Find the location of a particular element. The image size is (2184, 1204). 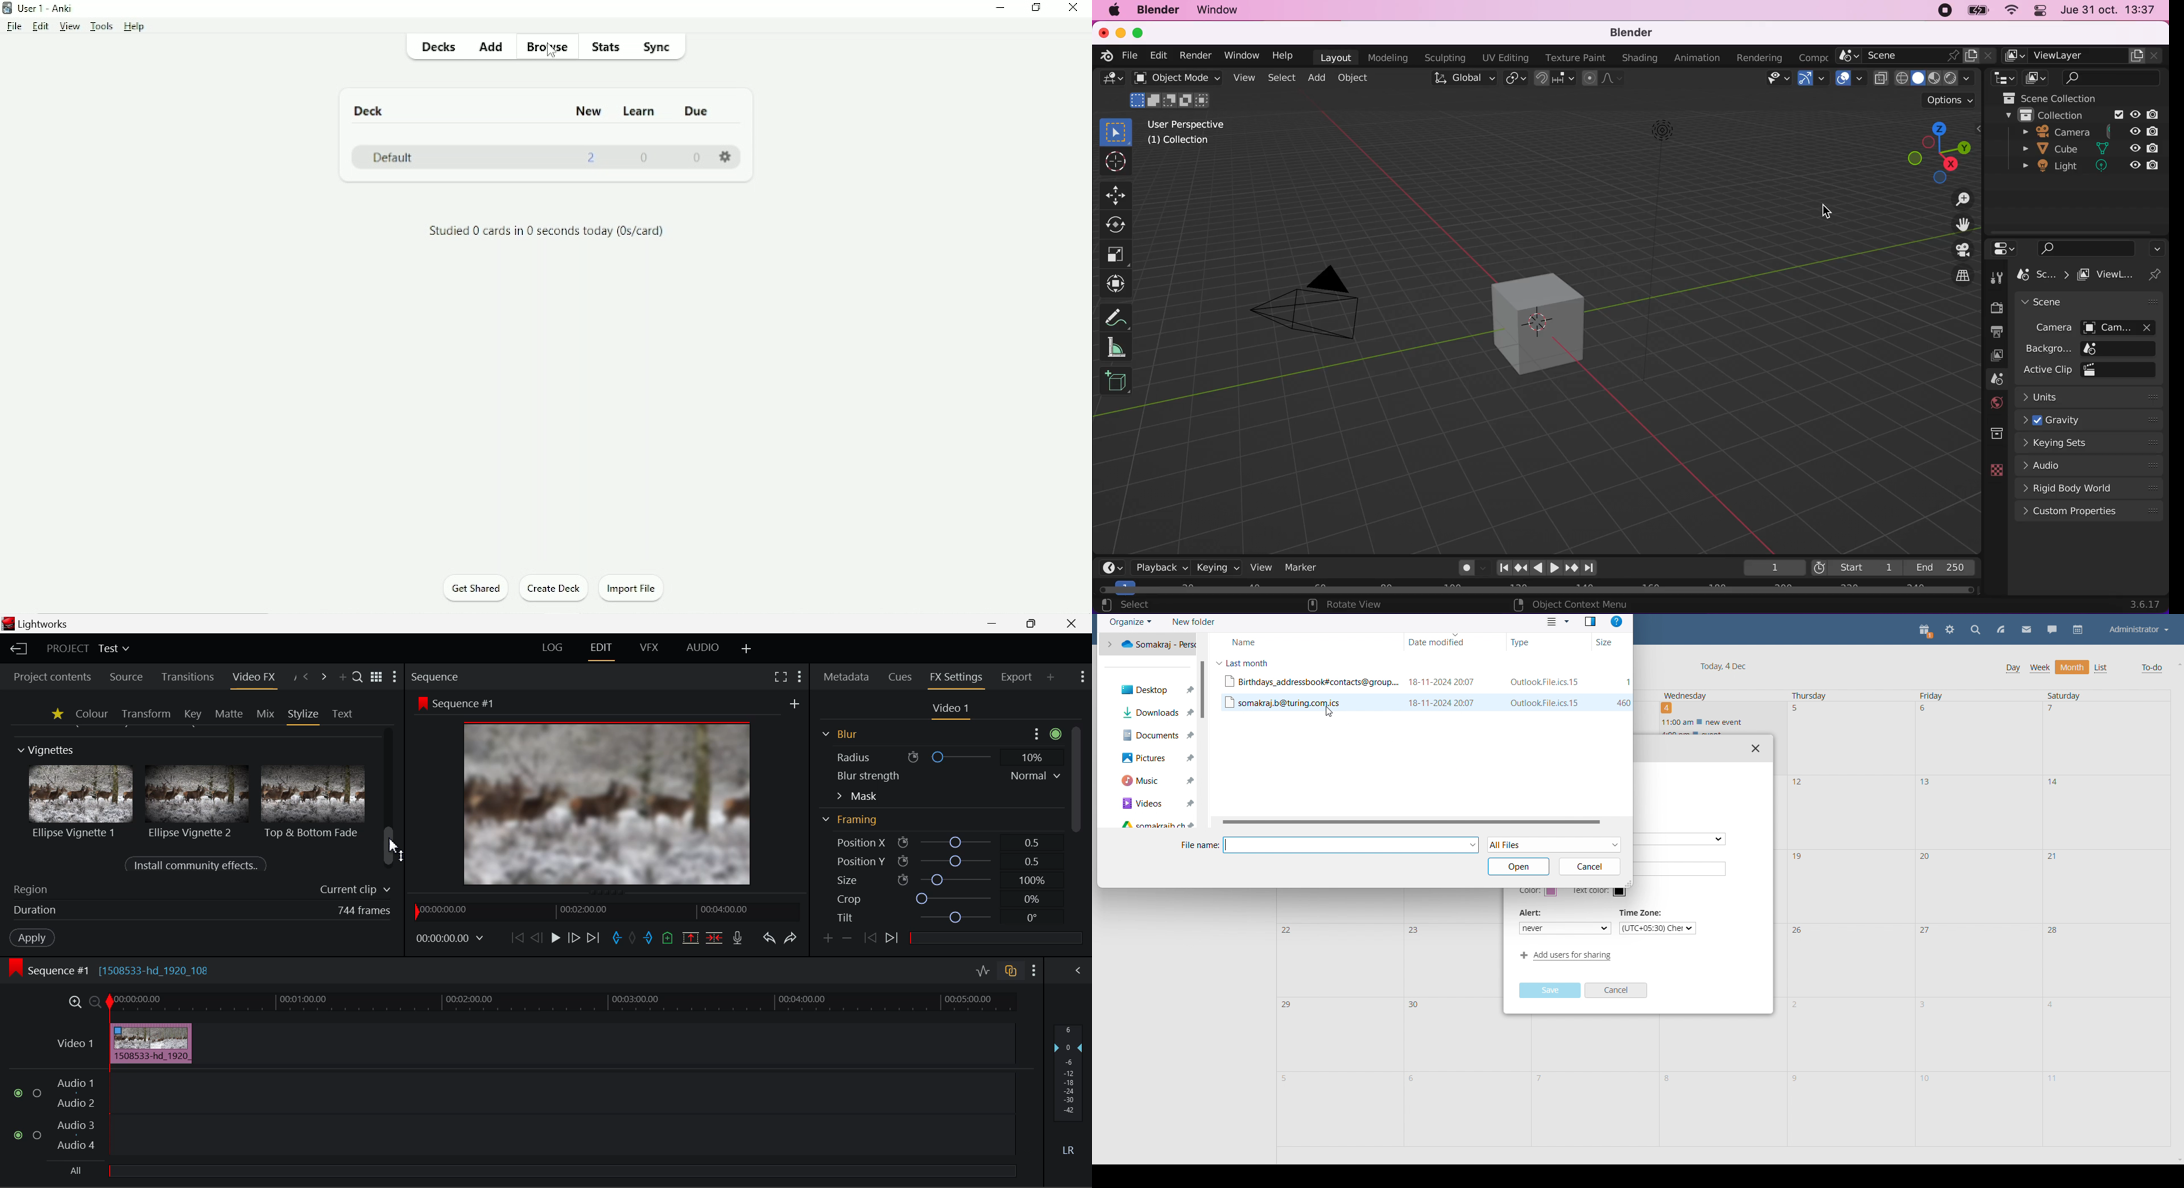

Radius ® O 10% is located at coordinates (939, 756).